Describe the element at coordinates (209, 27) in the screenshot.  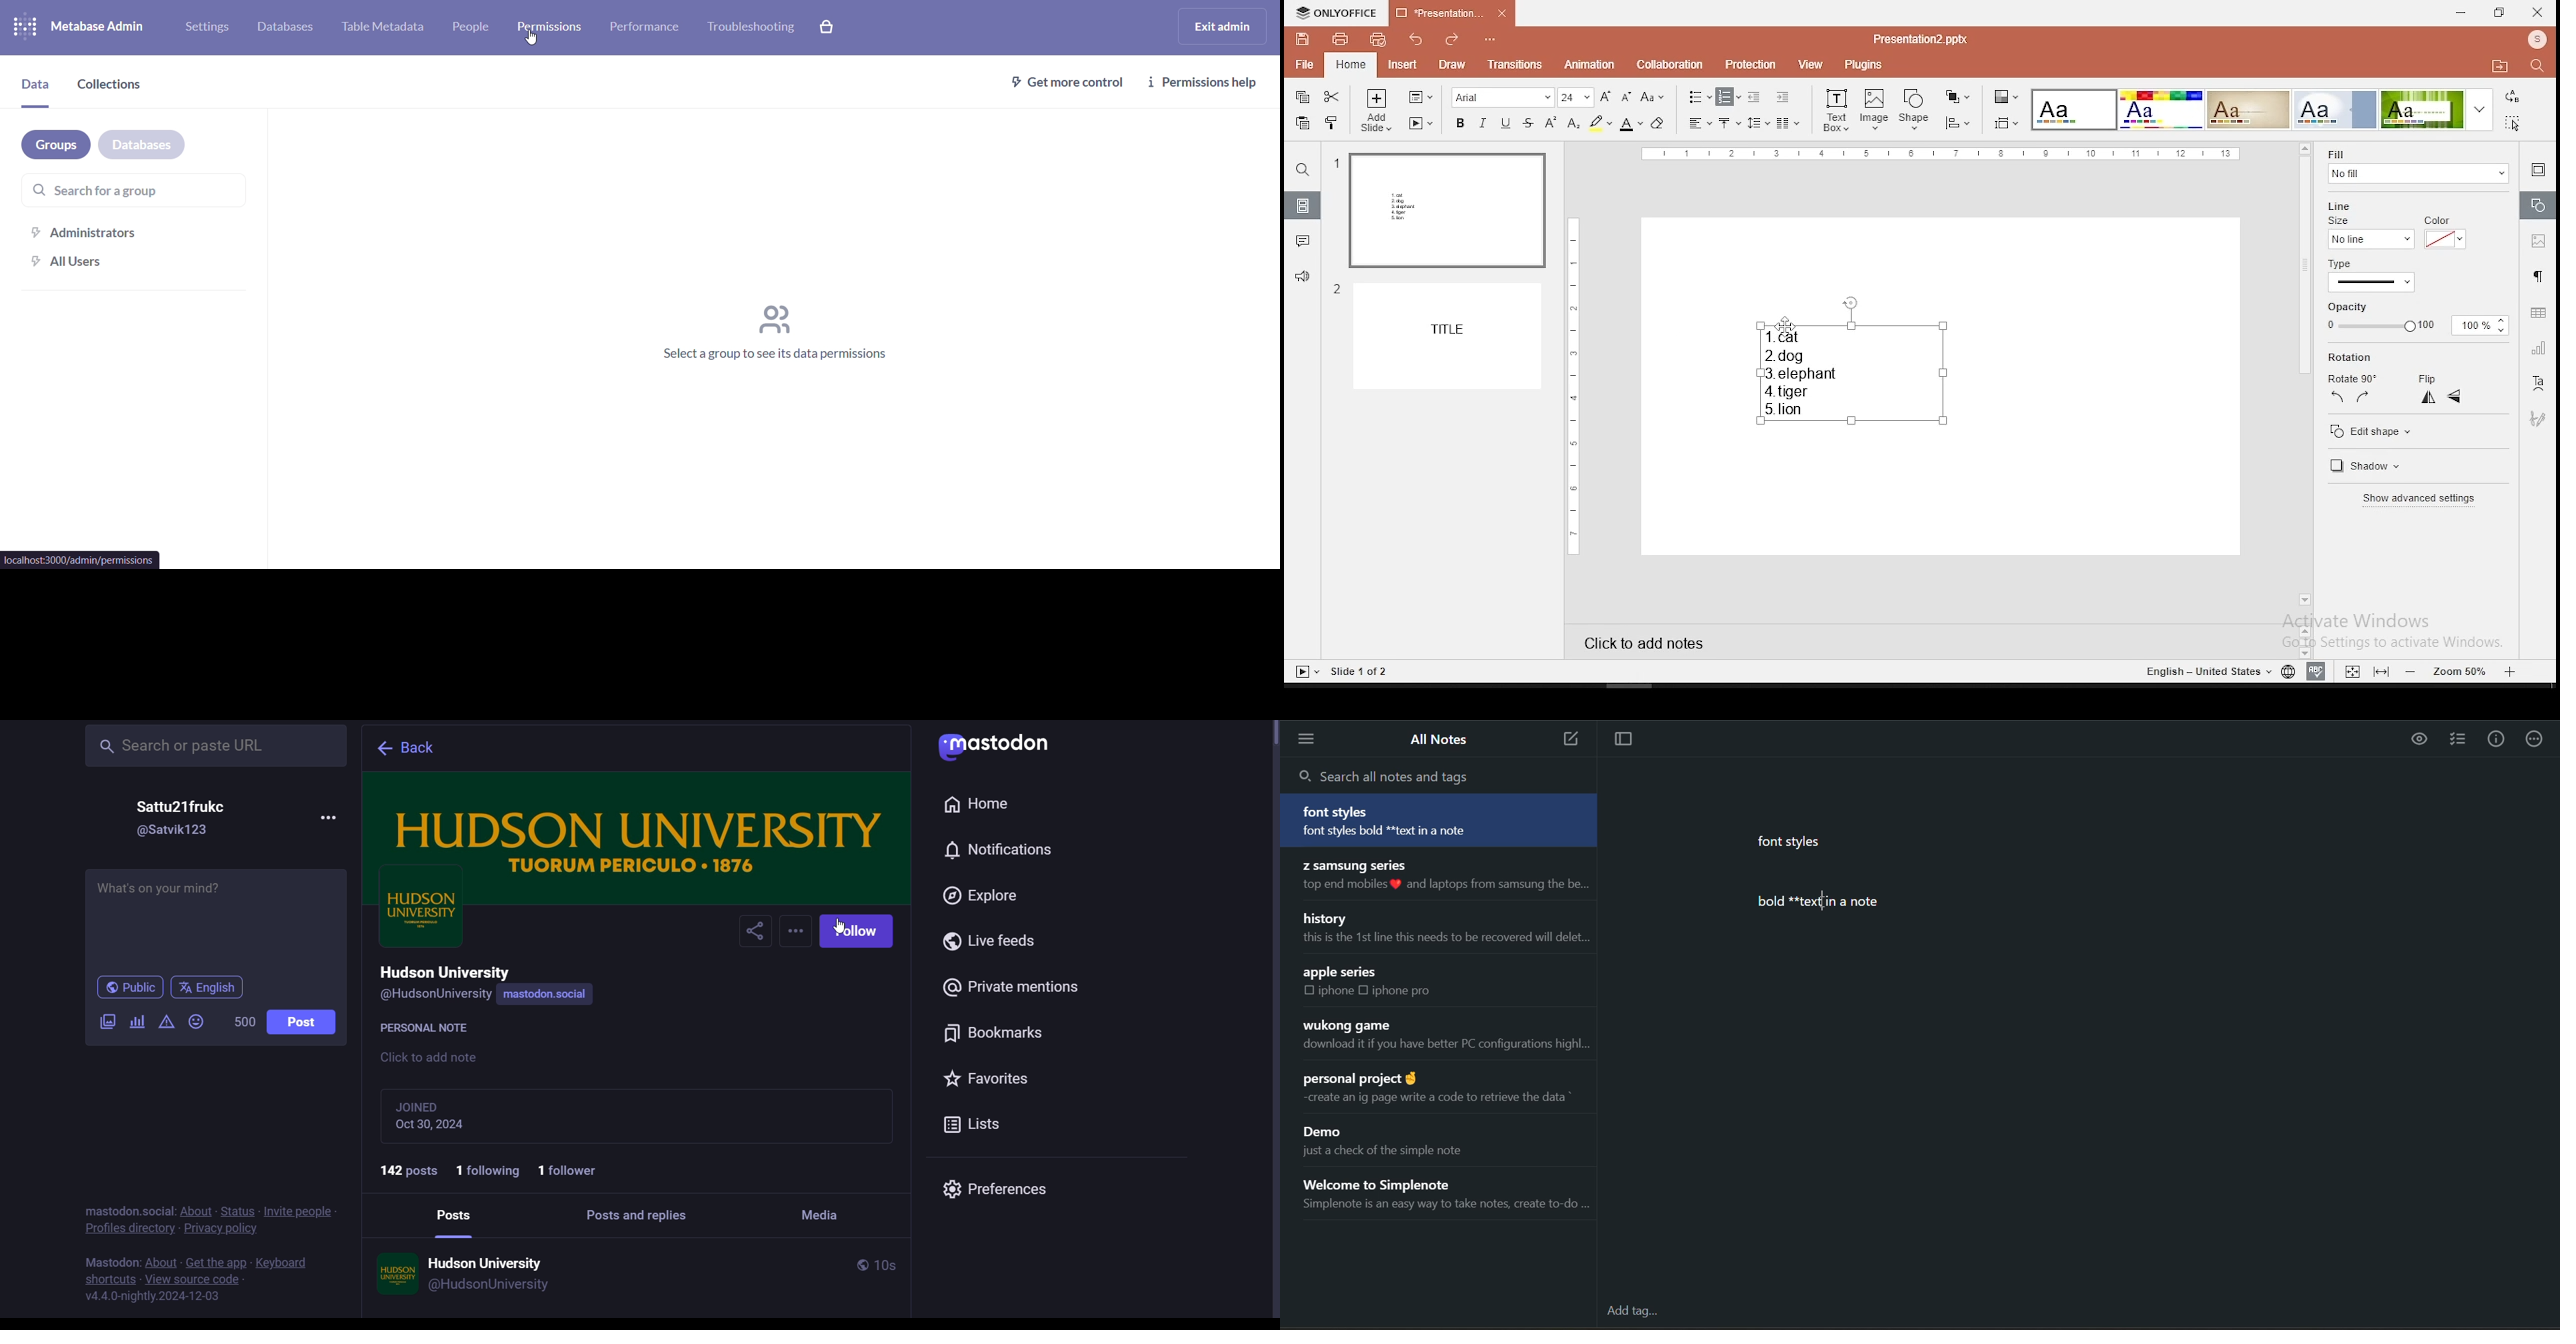
I see `settings` at that location.